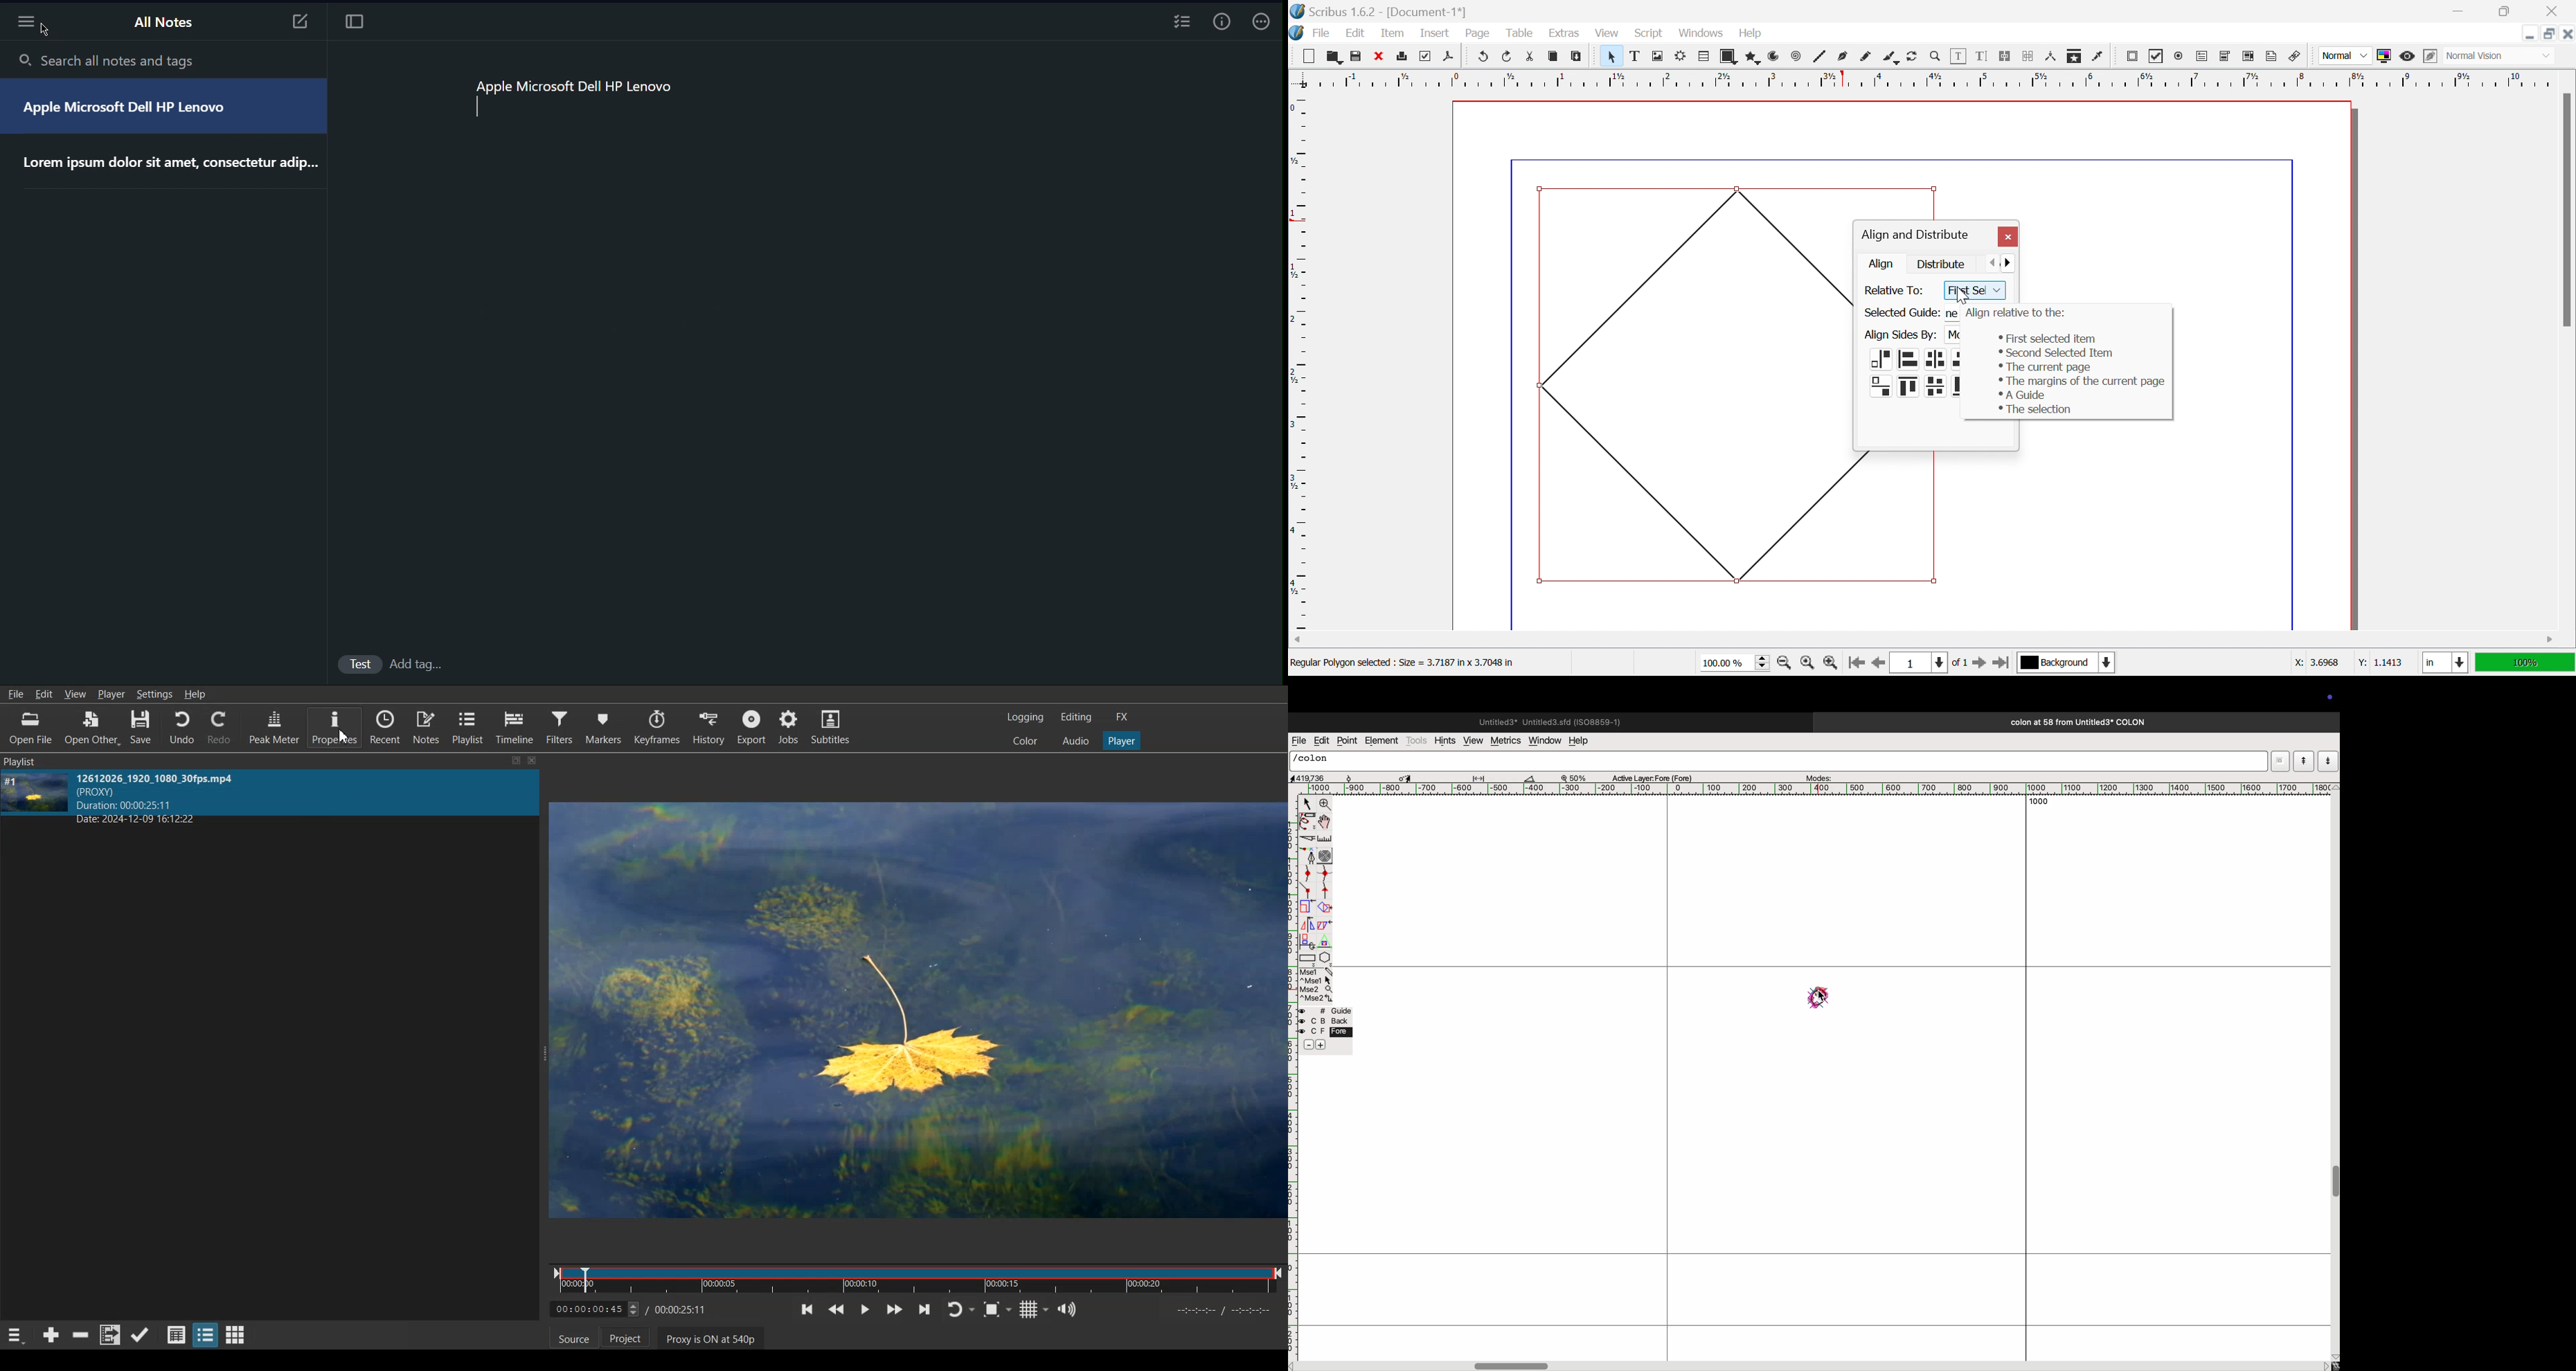  I want to click on Zoom in or out, so click(1935, 55).